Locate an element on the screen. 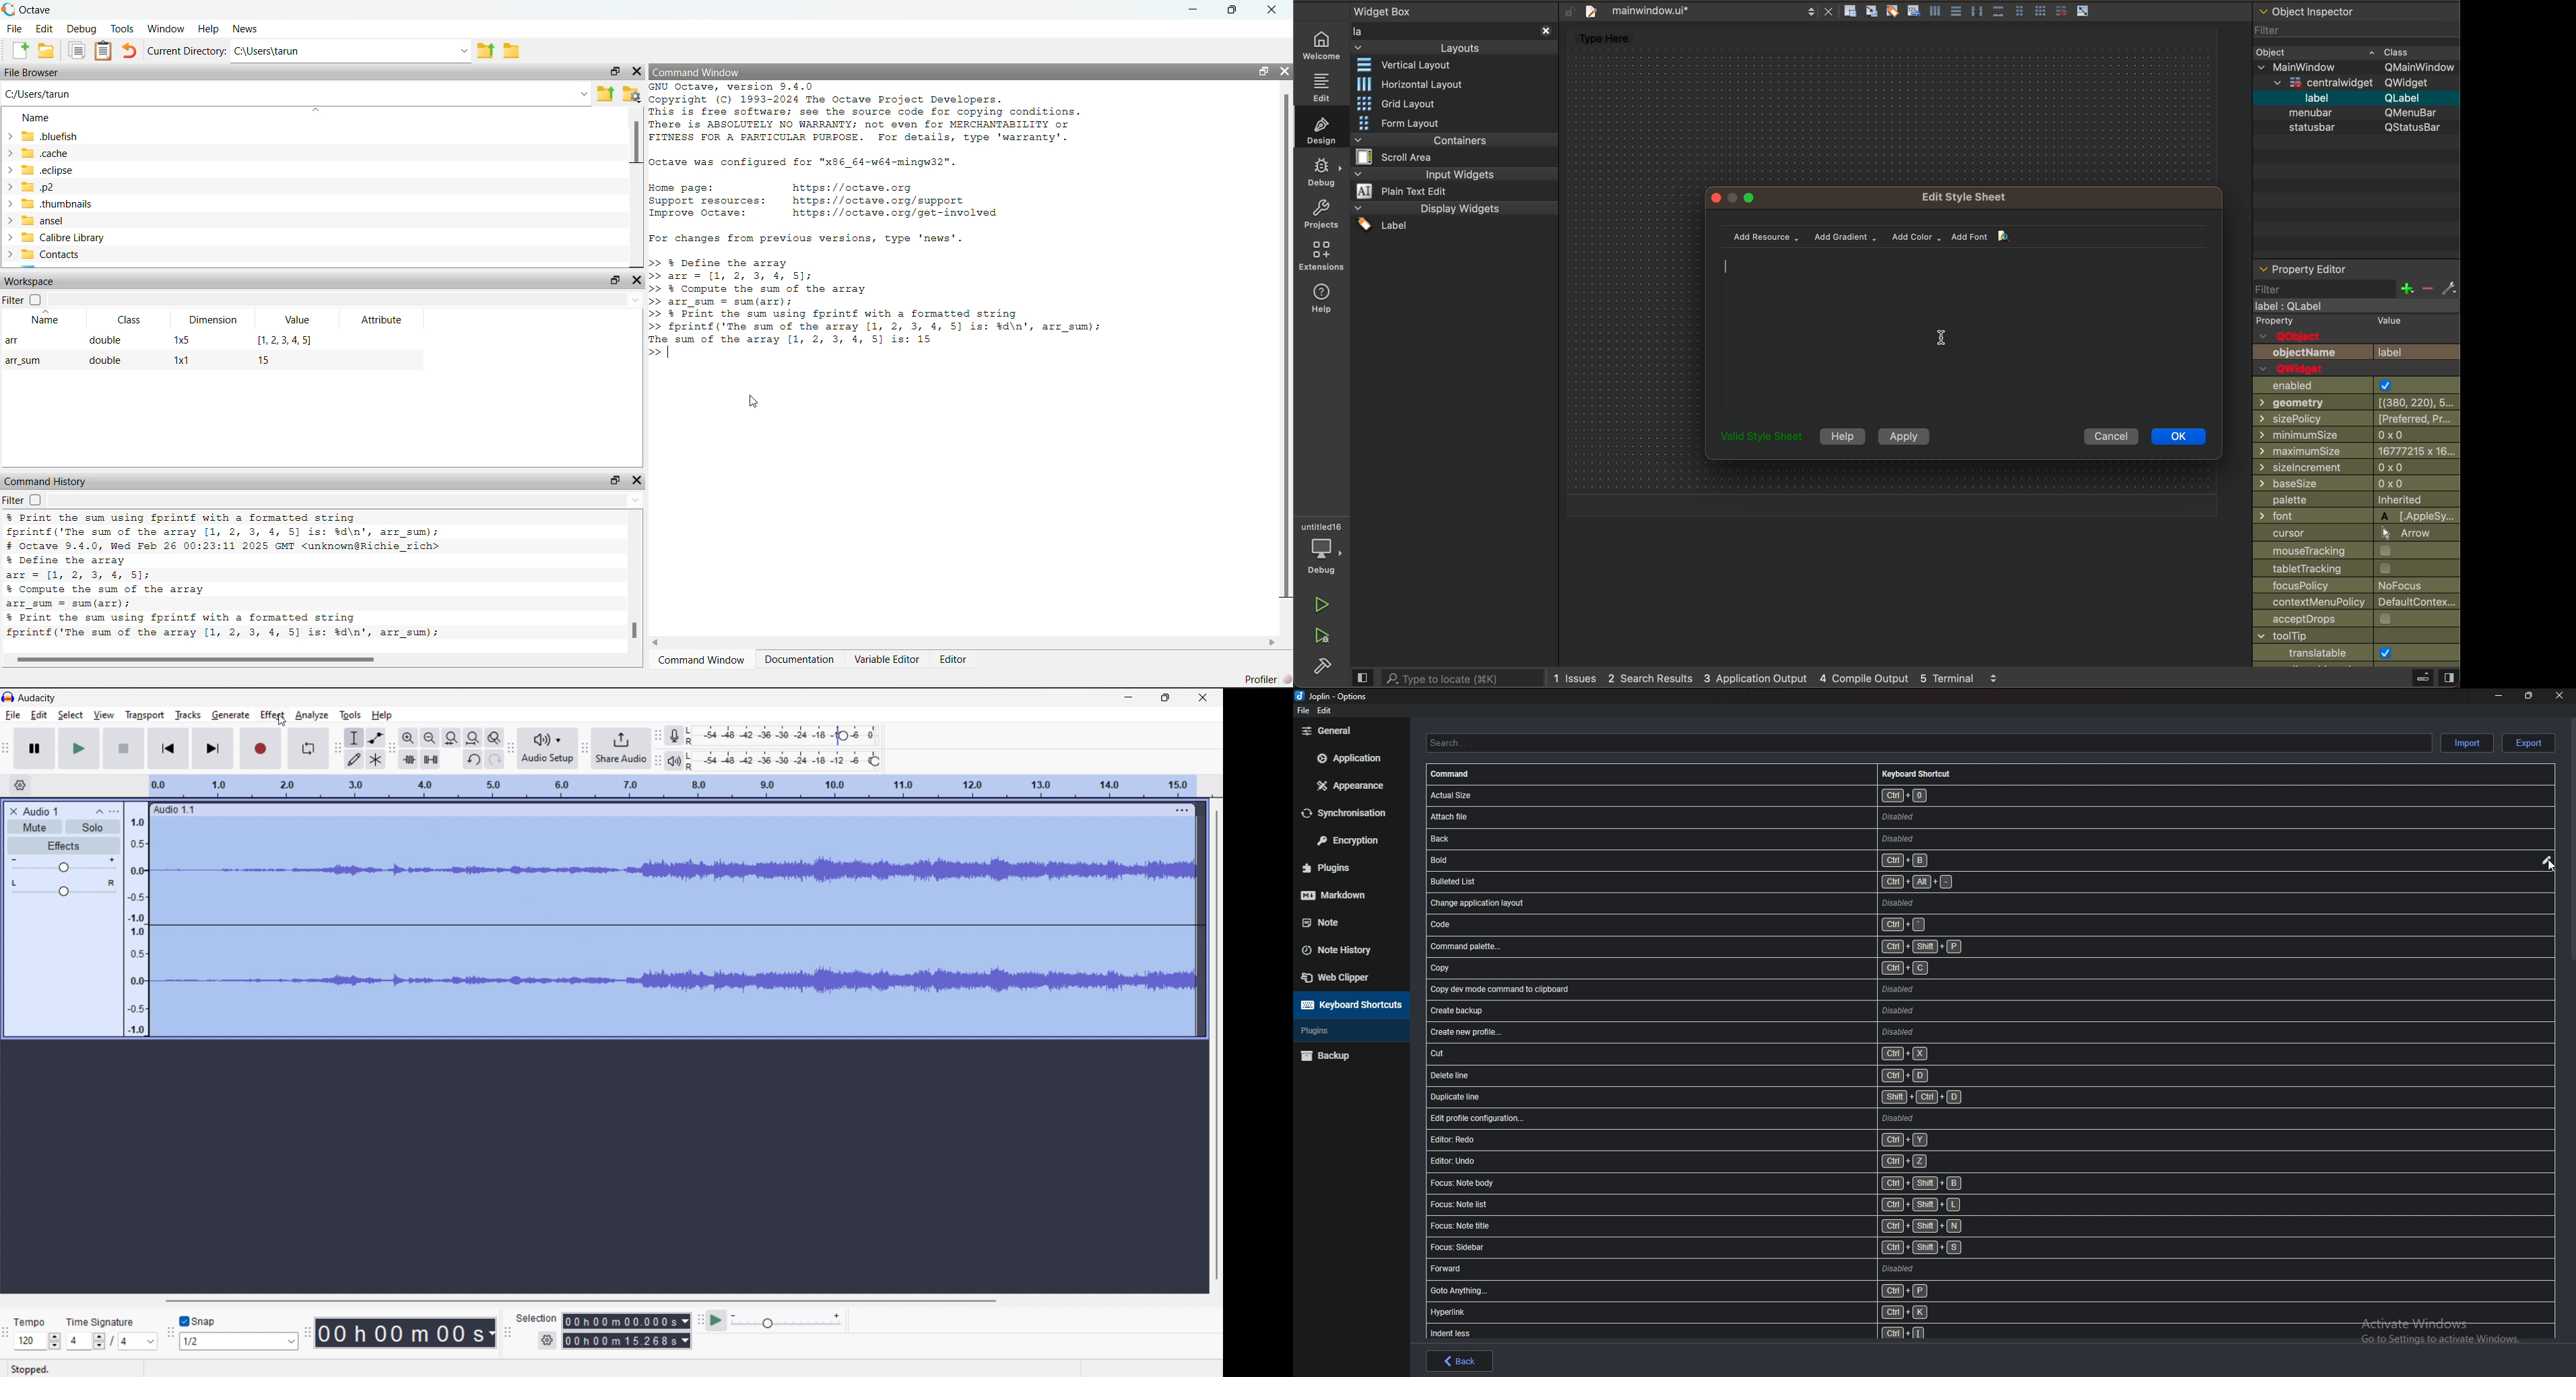  draw tool is located at coordinates (354, 759).